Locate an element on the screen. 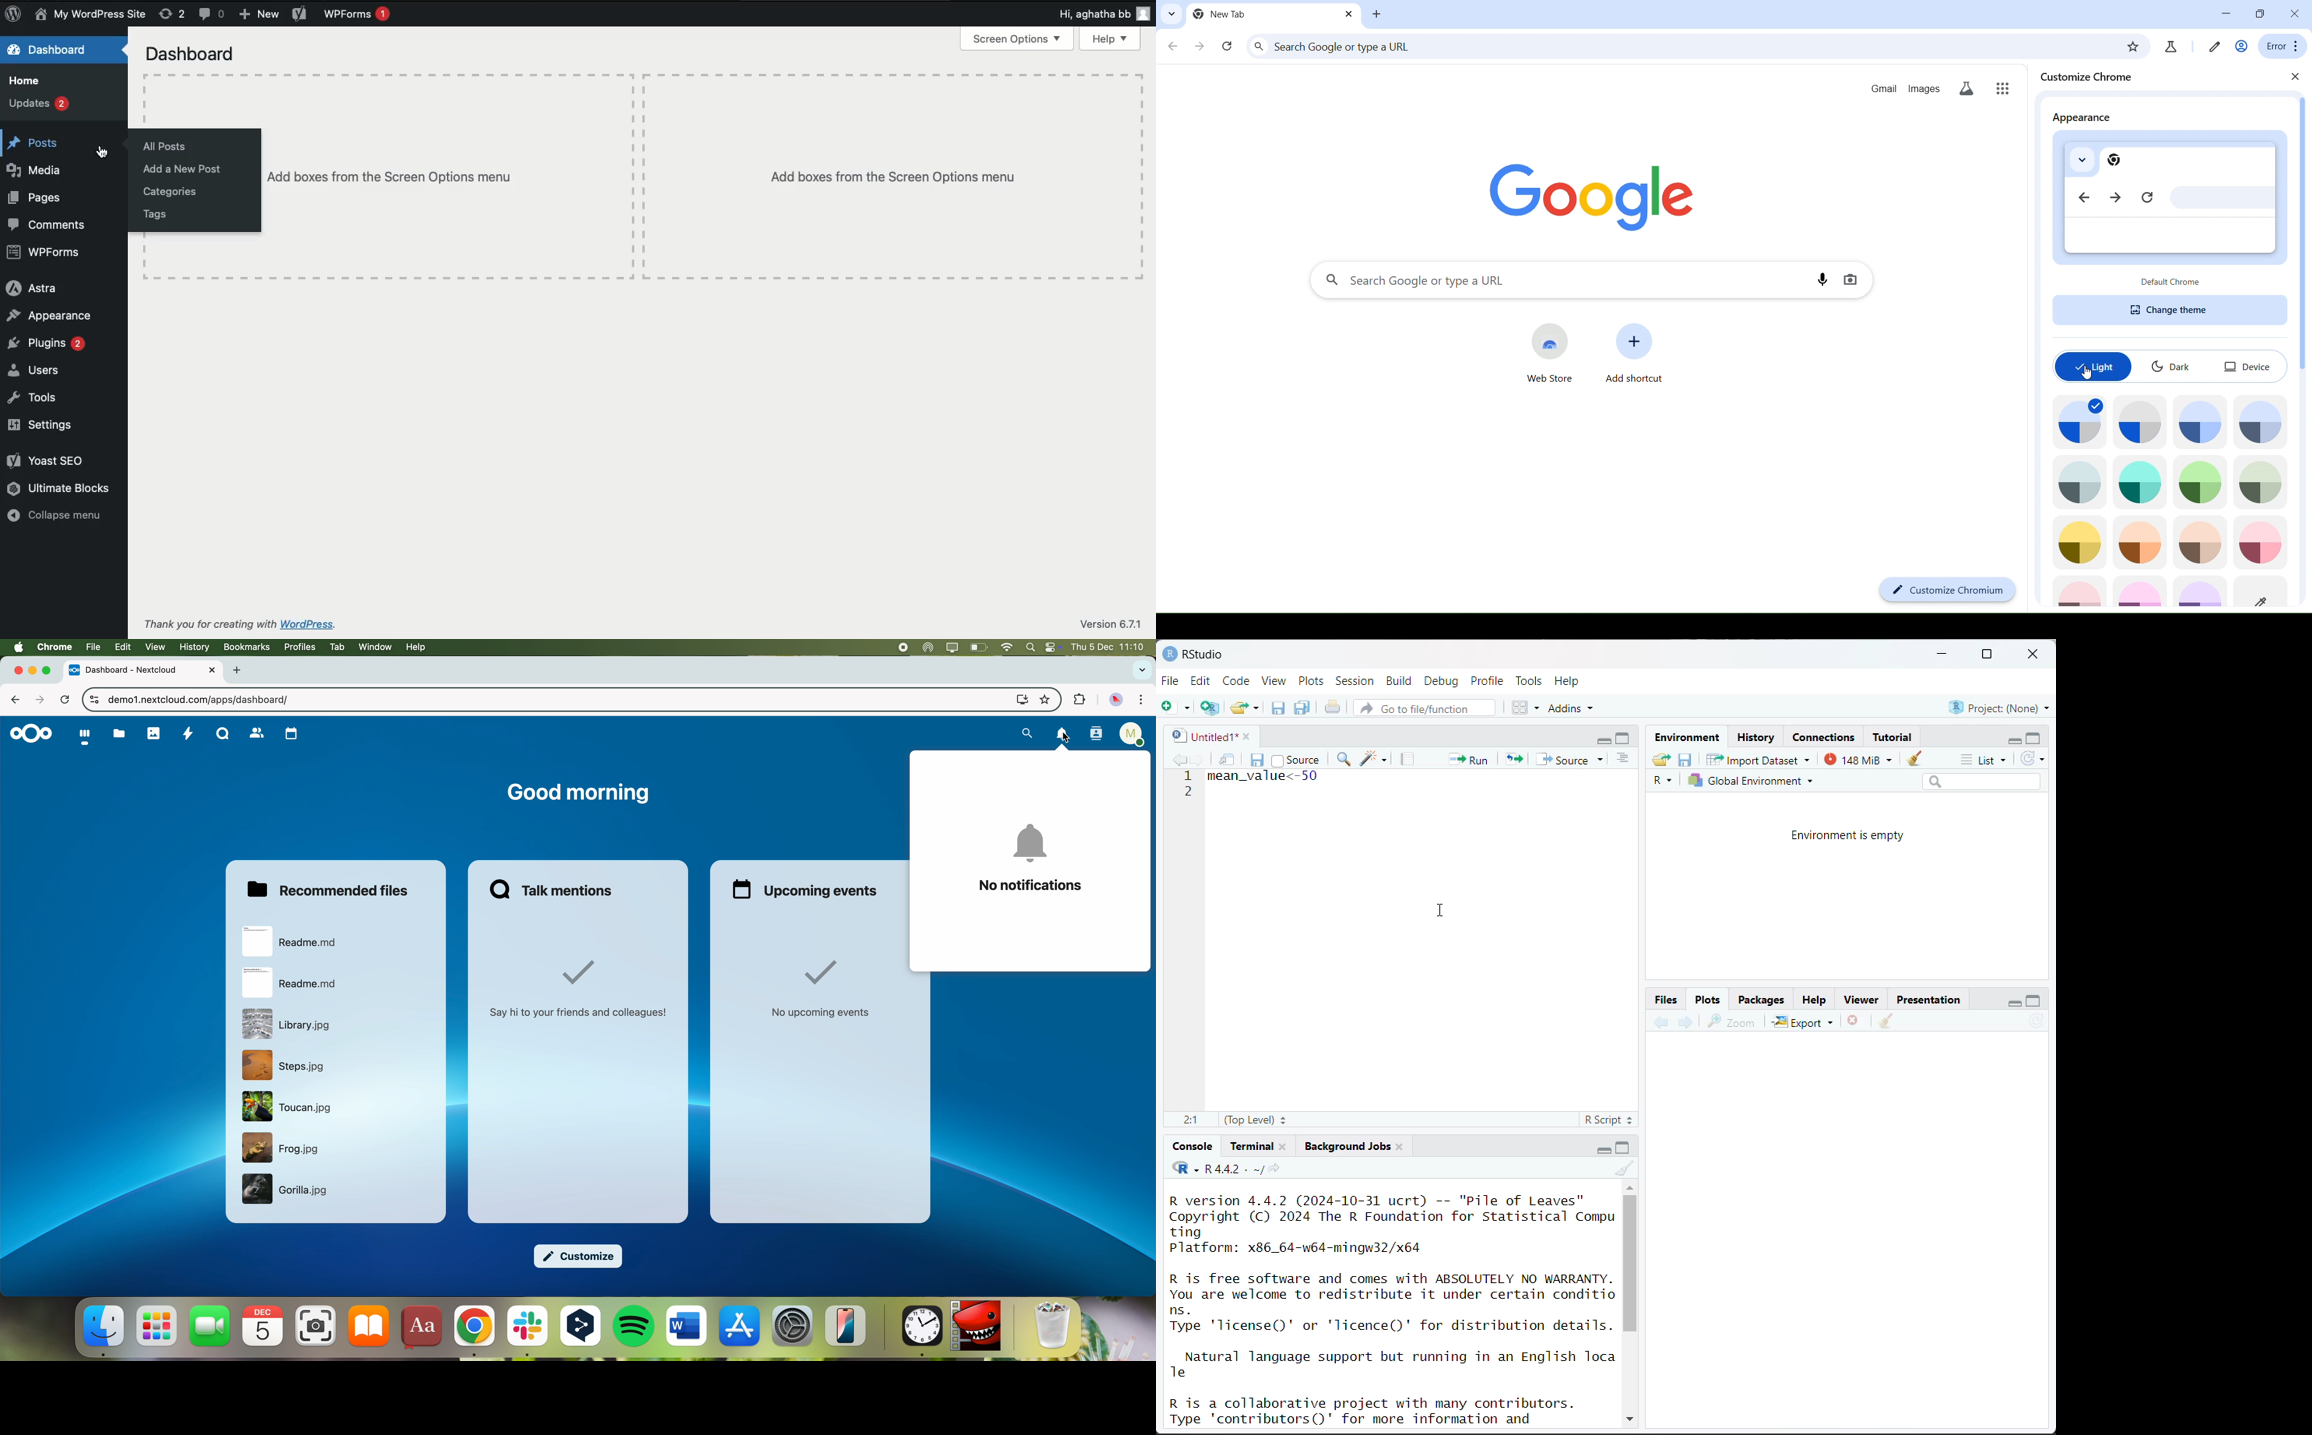 This screenshot has width=2324, height=1456. minimize is located at coordinates (1943, 655).